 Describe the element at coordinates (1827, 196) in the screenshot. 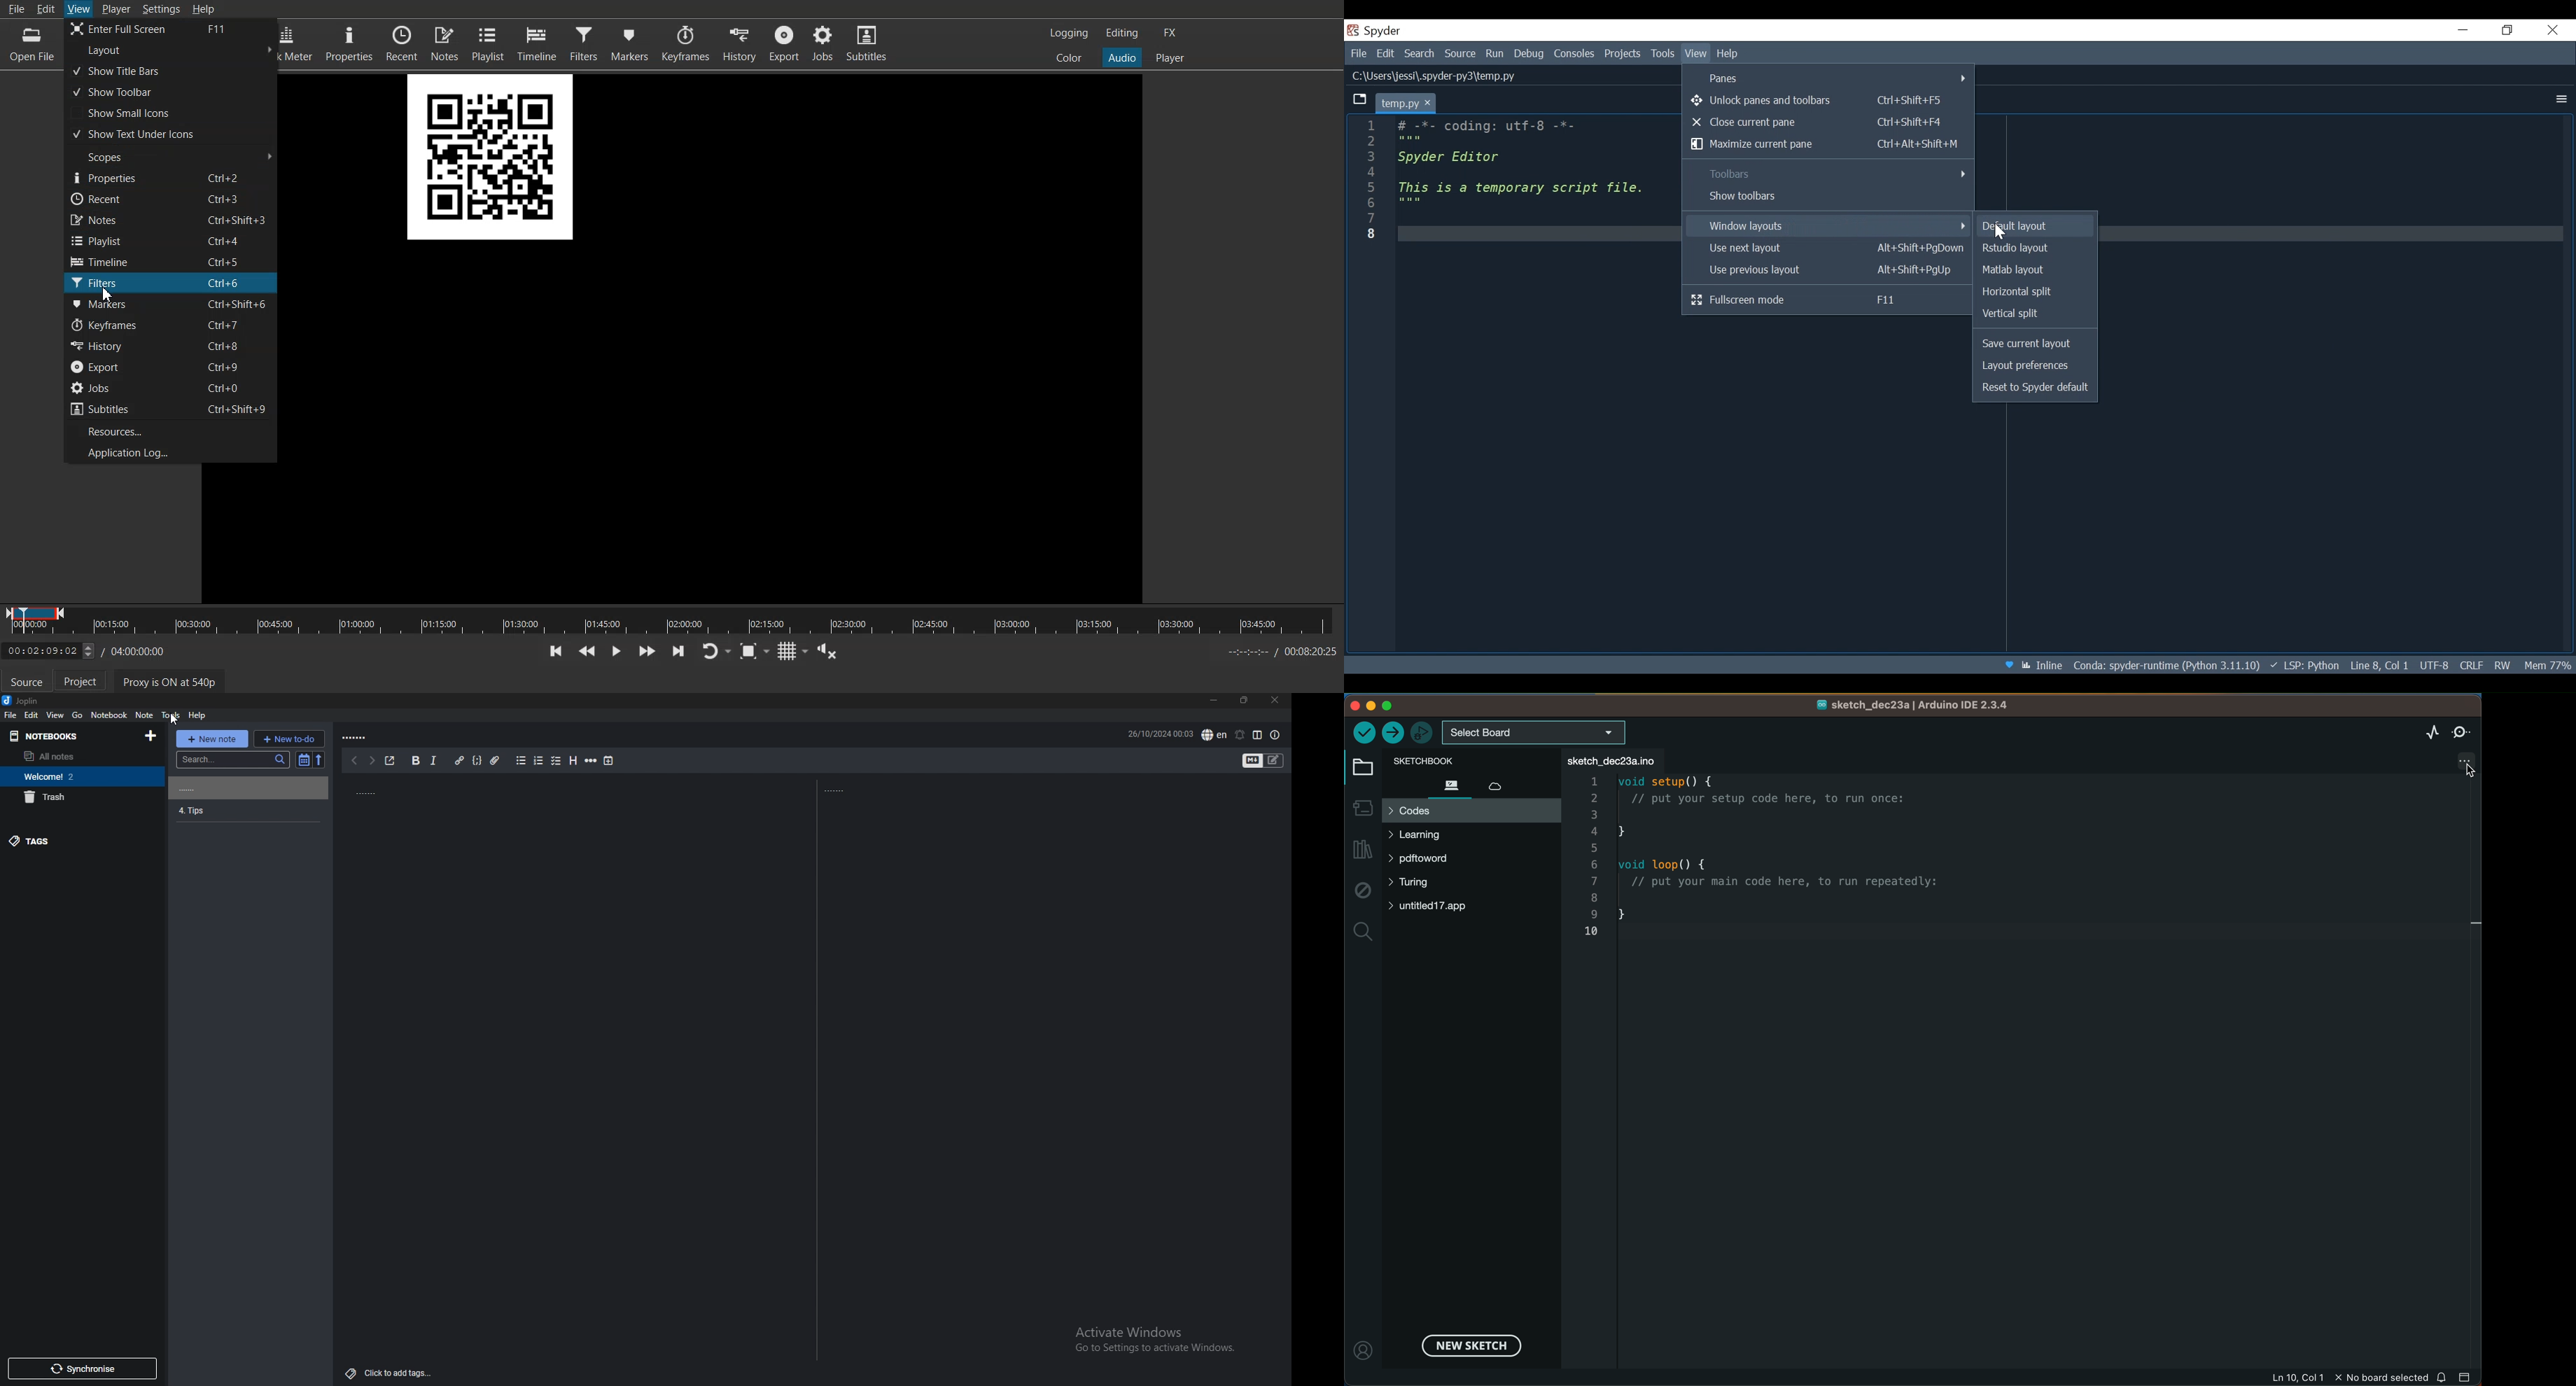

I see `Show toolbars` at that location.